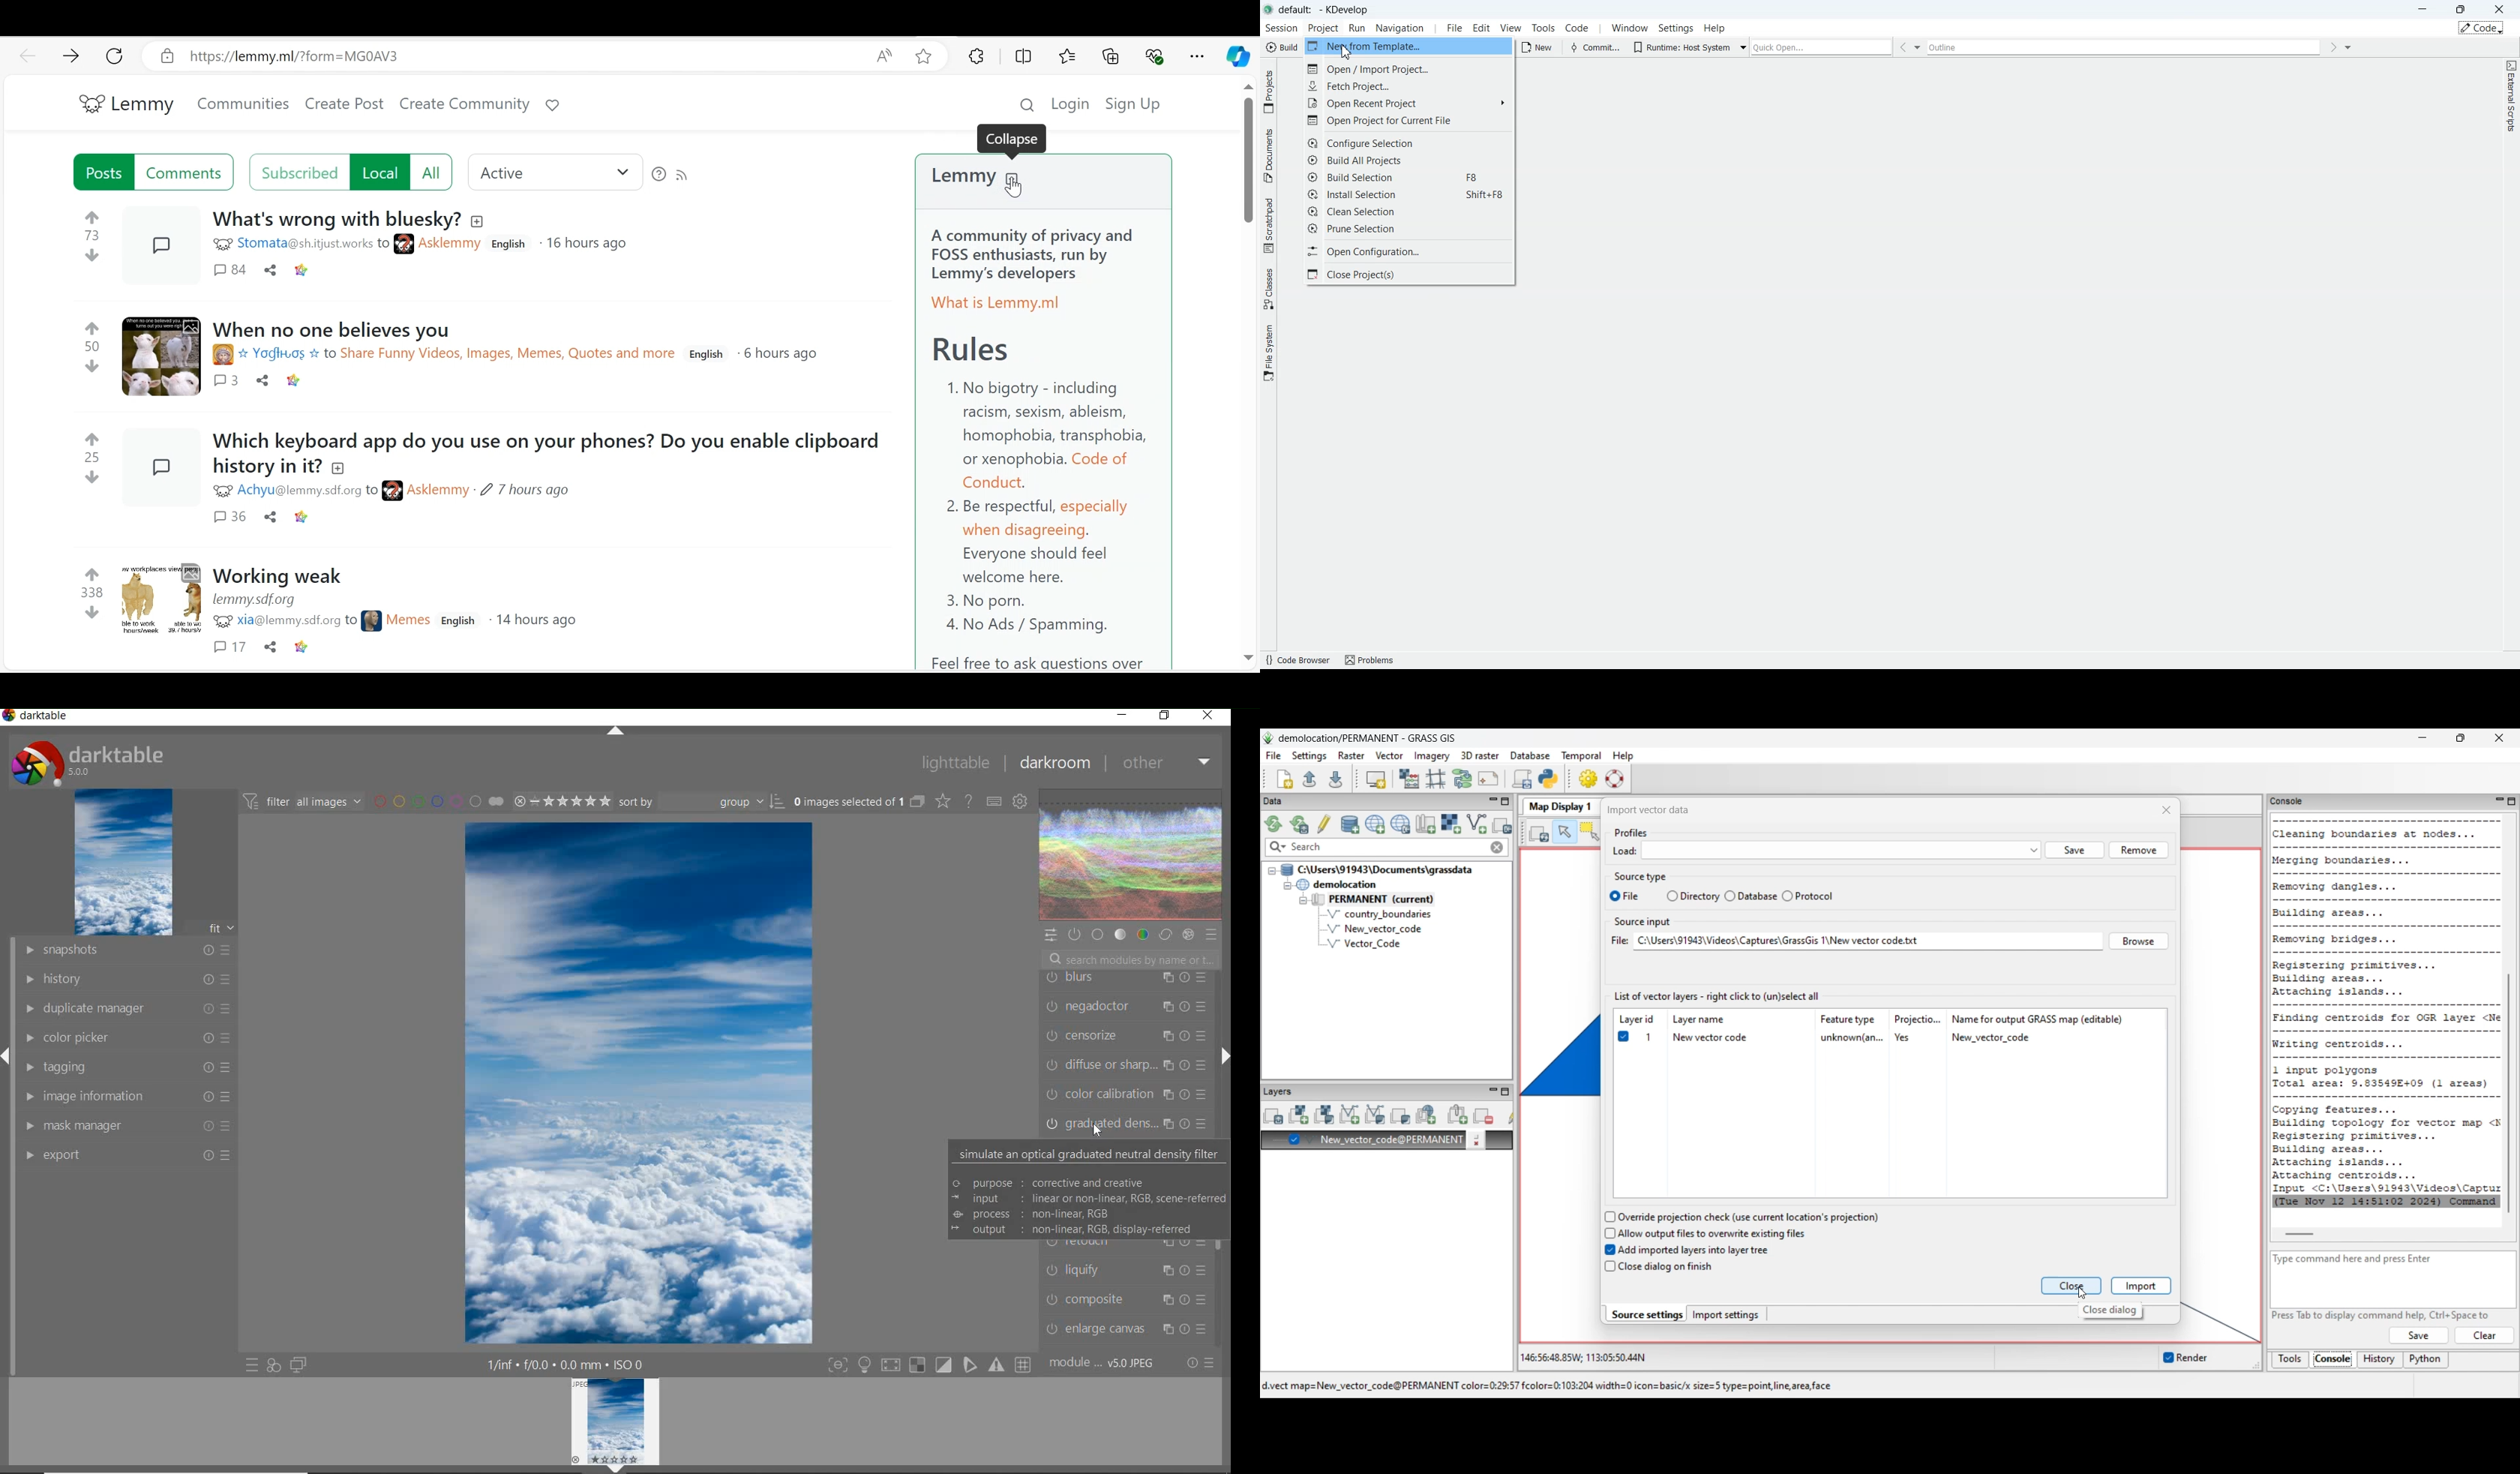 This screenshot has height=1484, width=2520. What do you see at coordinates (1075, 934) in the screenshot?
I see `SHOW ONLY ACTIVE MODULES` at bounding box center [1075, 934].